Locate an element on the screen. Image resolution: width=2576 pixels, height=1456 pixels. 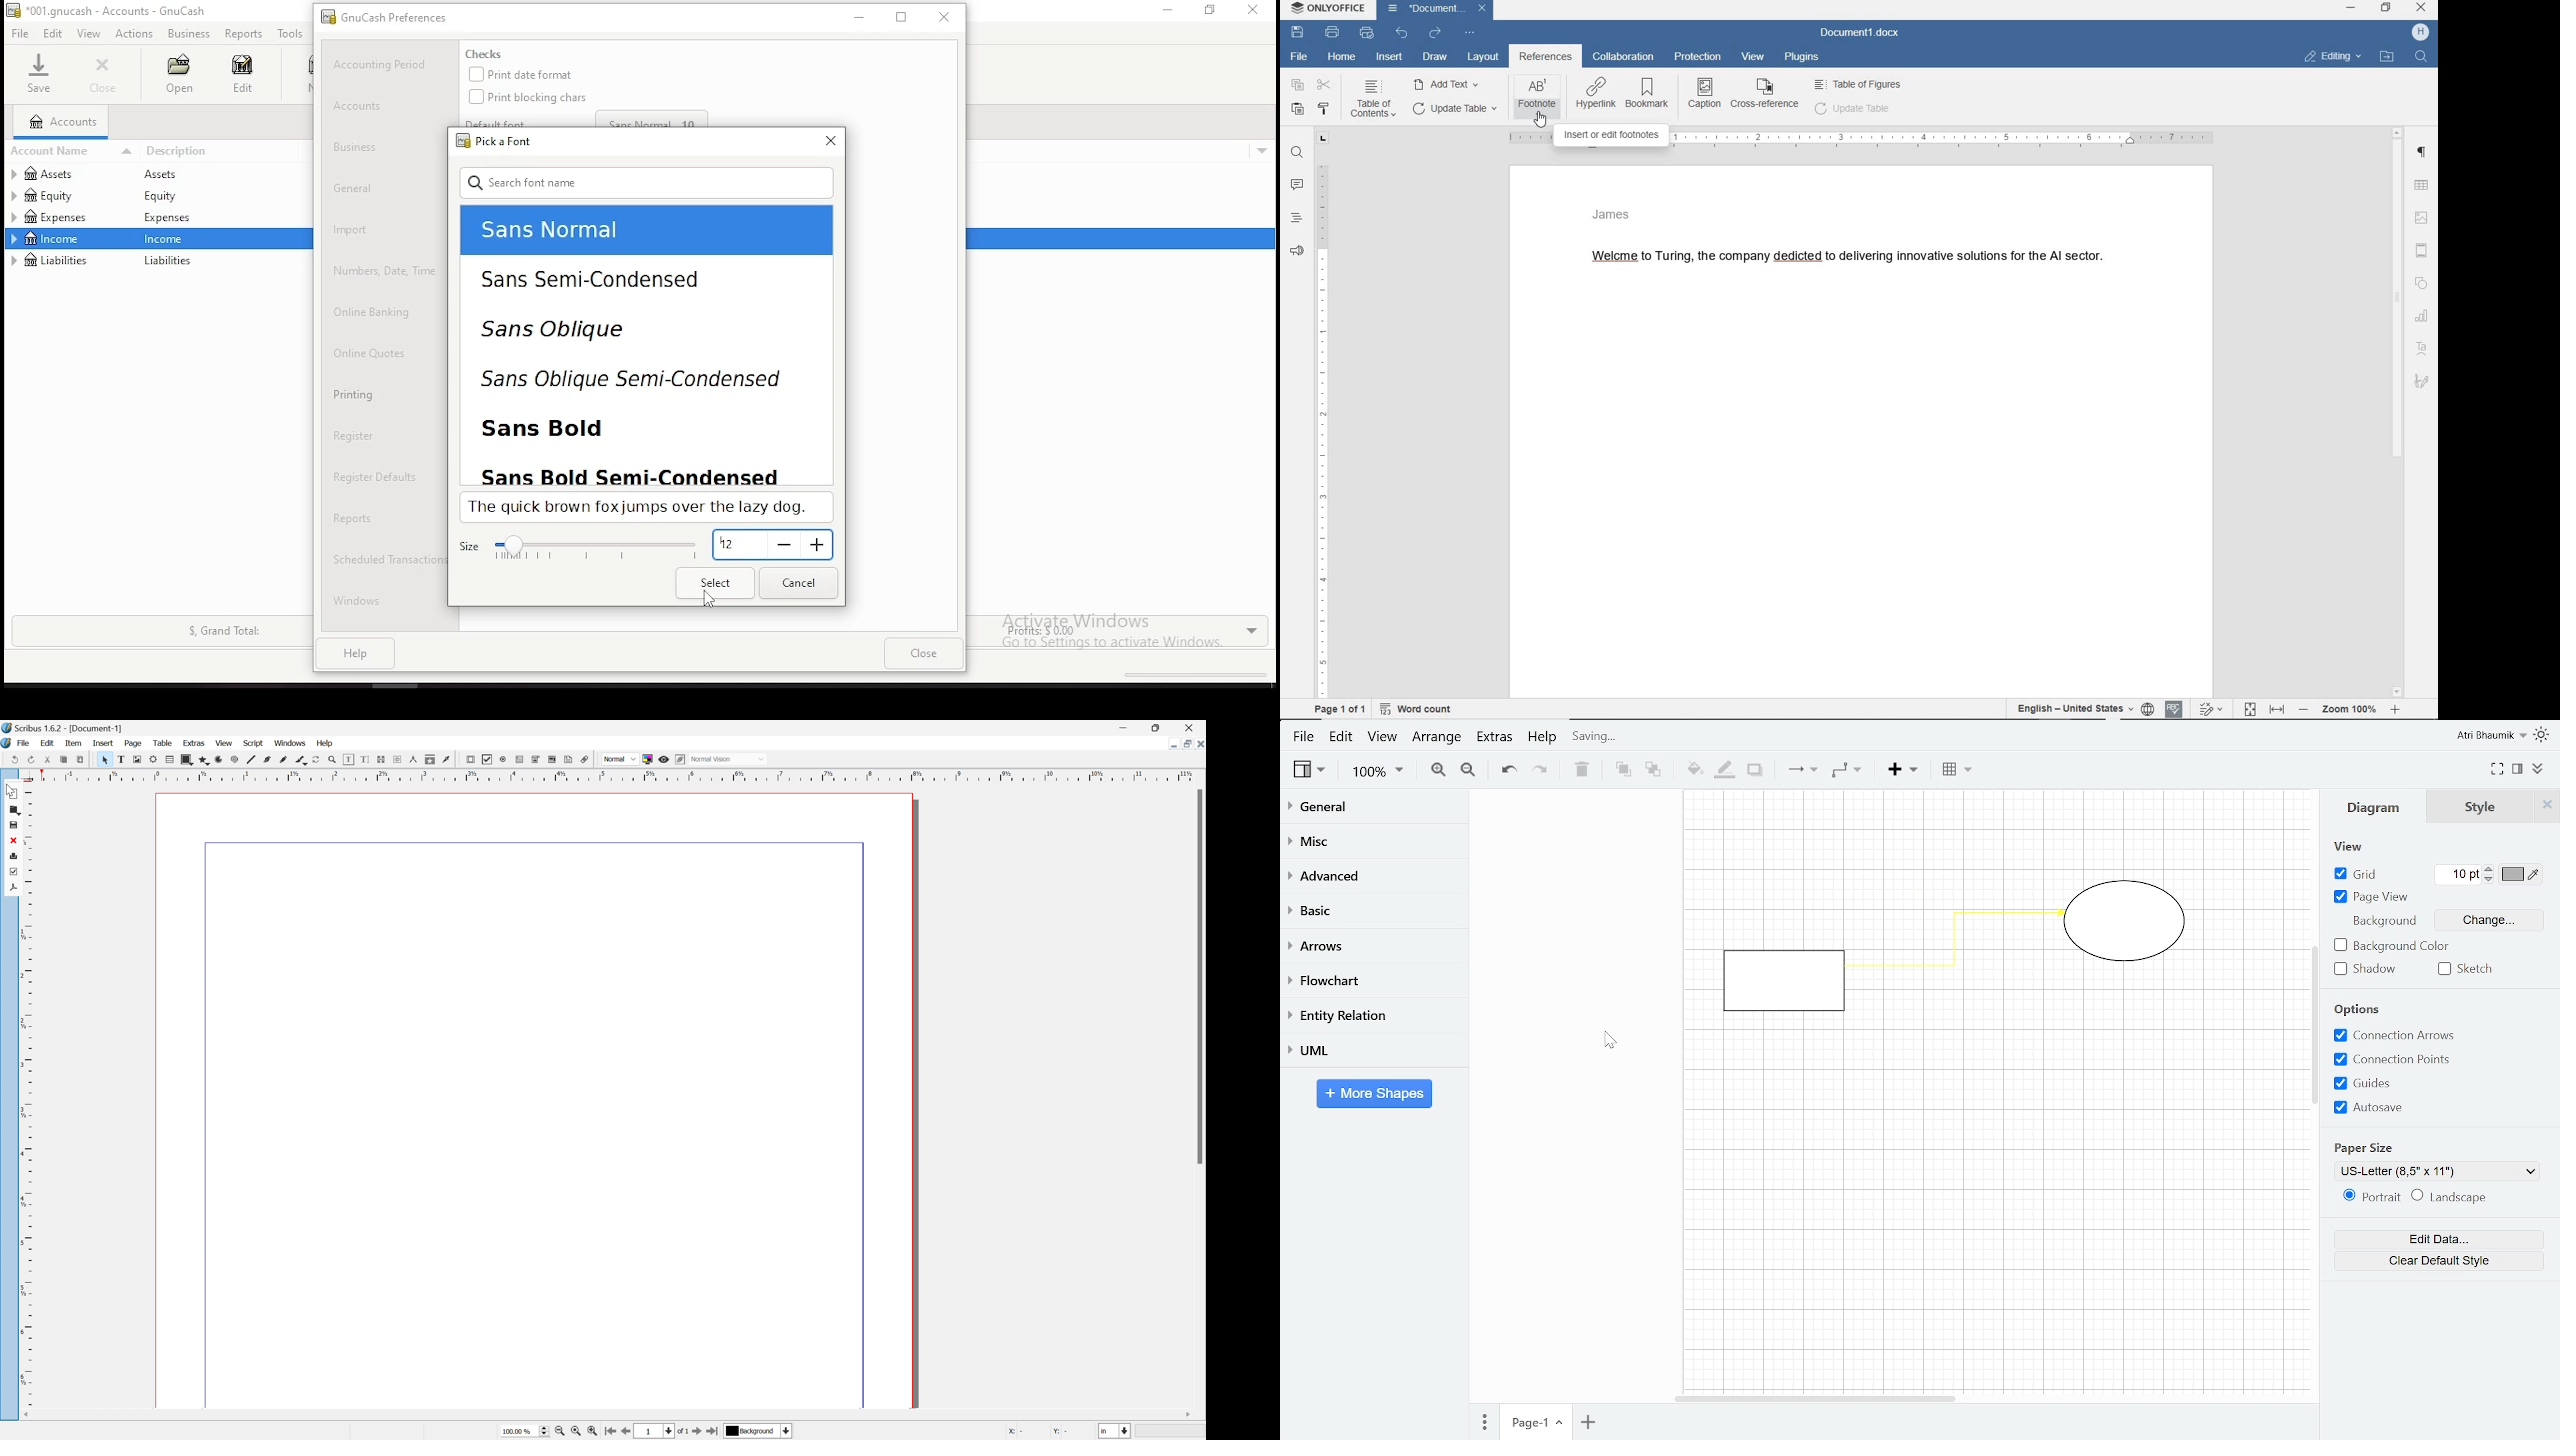
edit contents of frame is located at coordinates (469, 760).